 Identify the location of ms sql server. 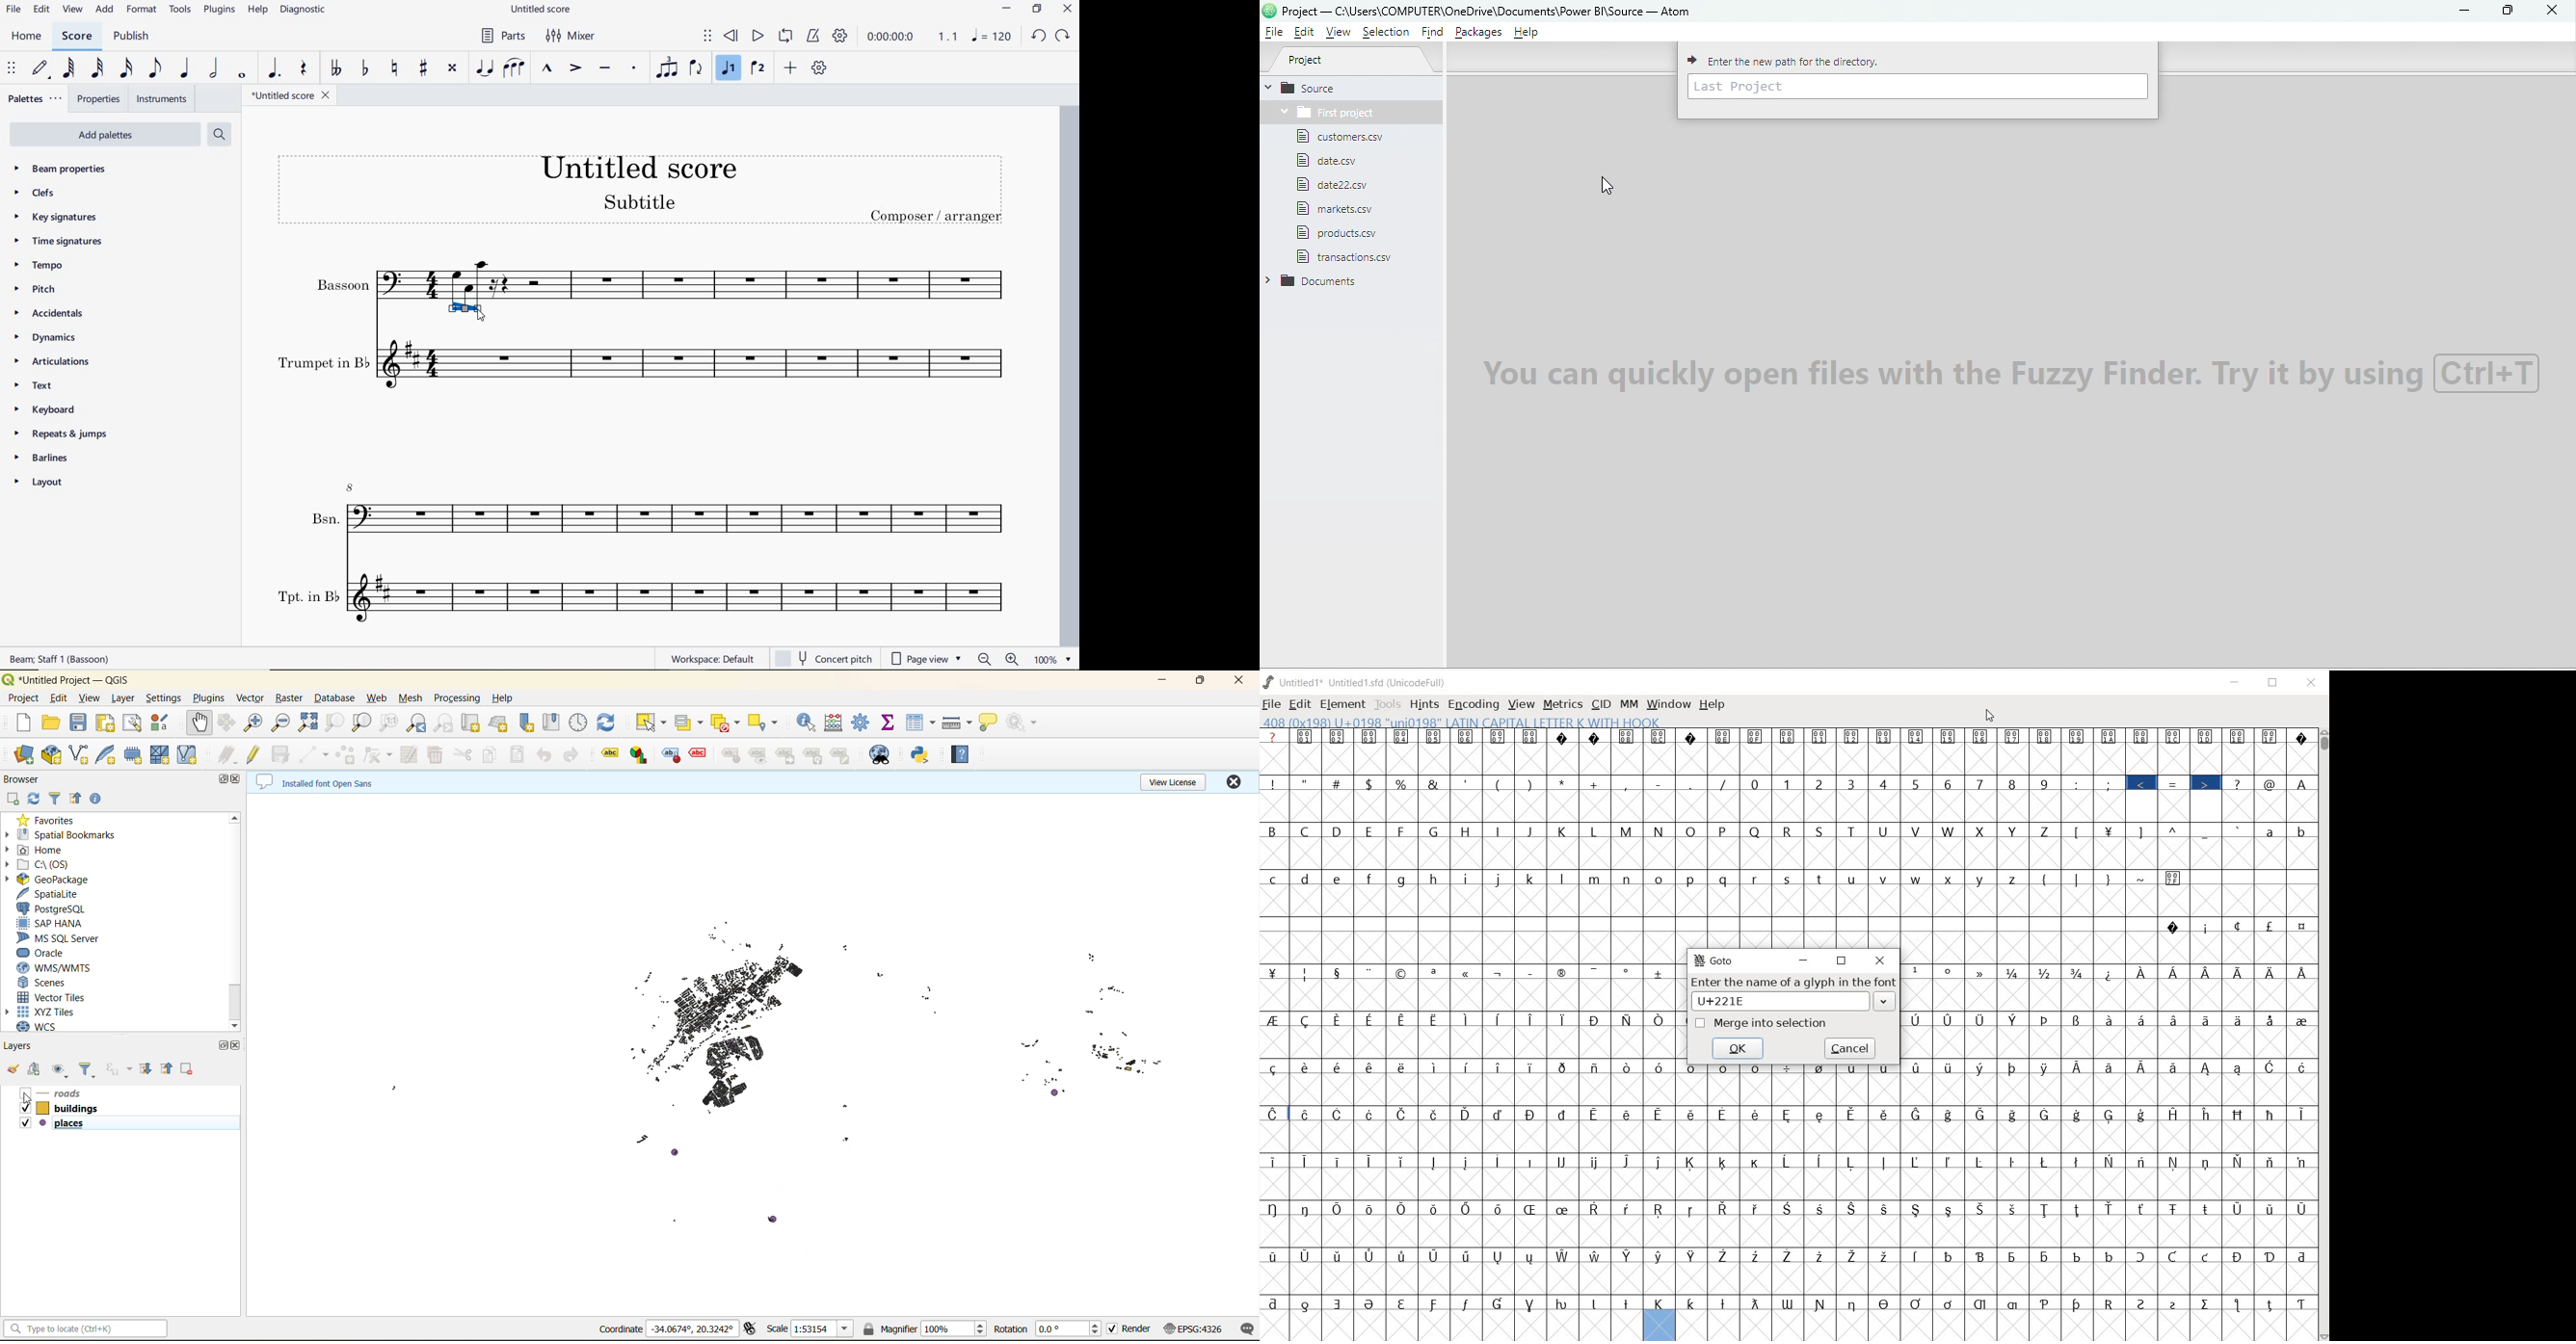
(61, 938).